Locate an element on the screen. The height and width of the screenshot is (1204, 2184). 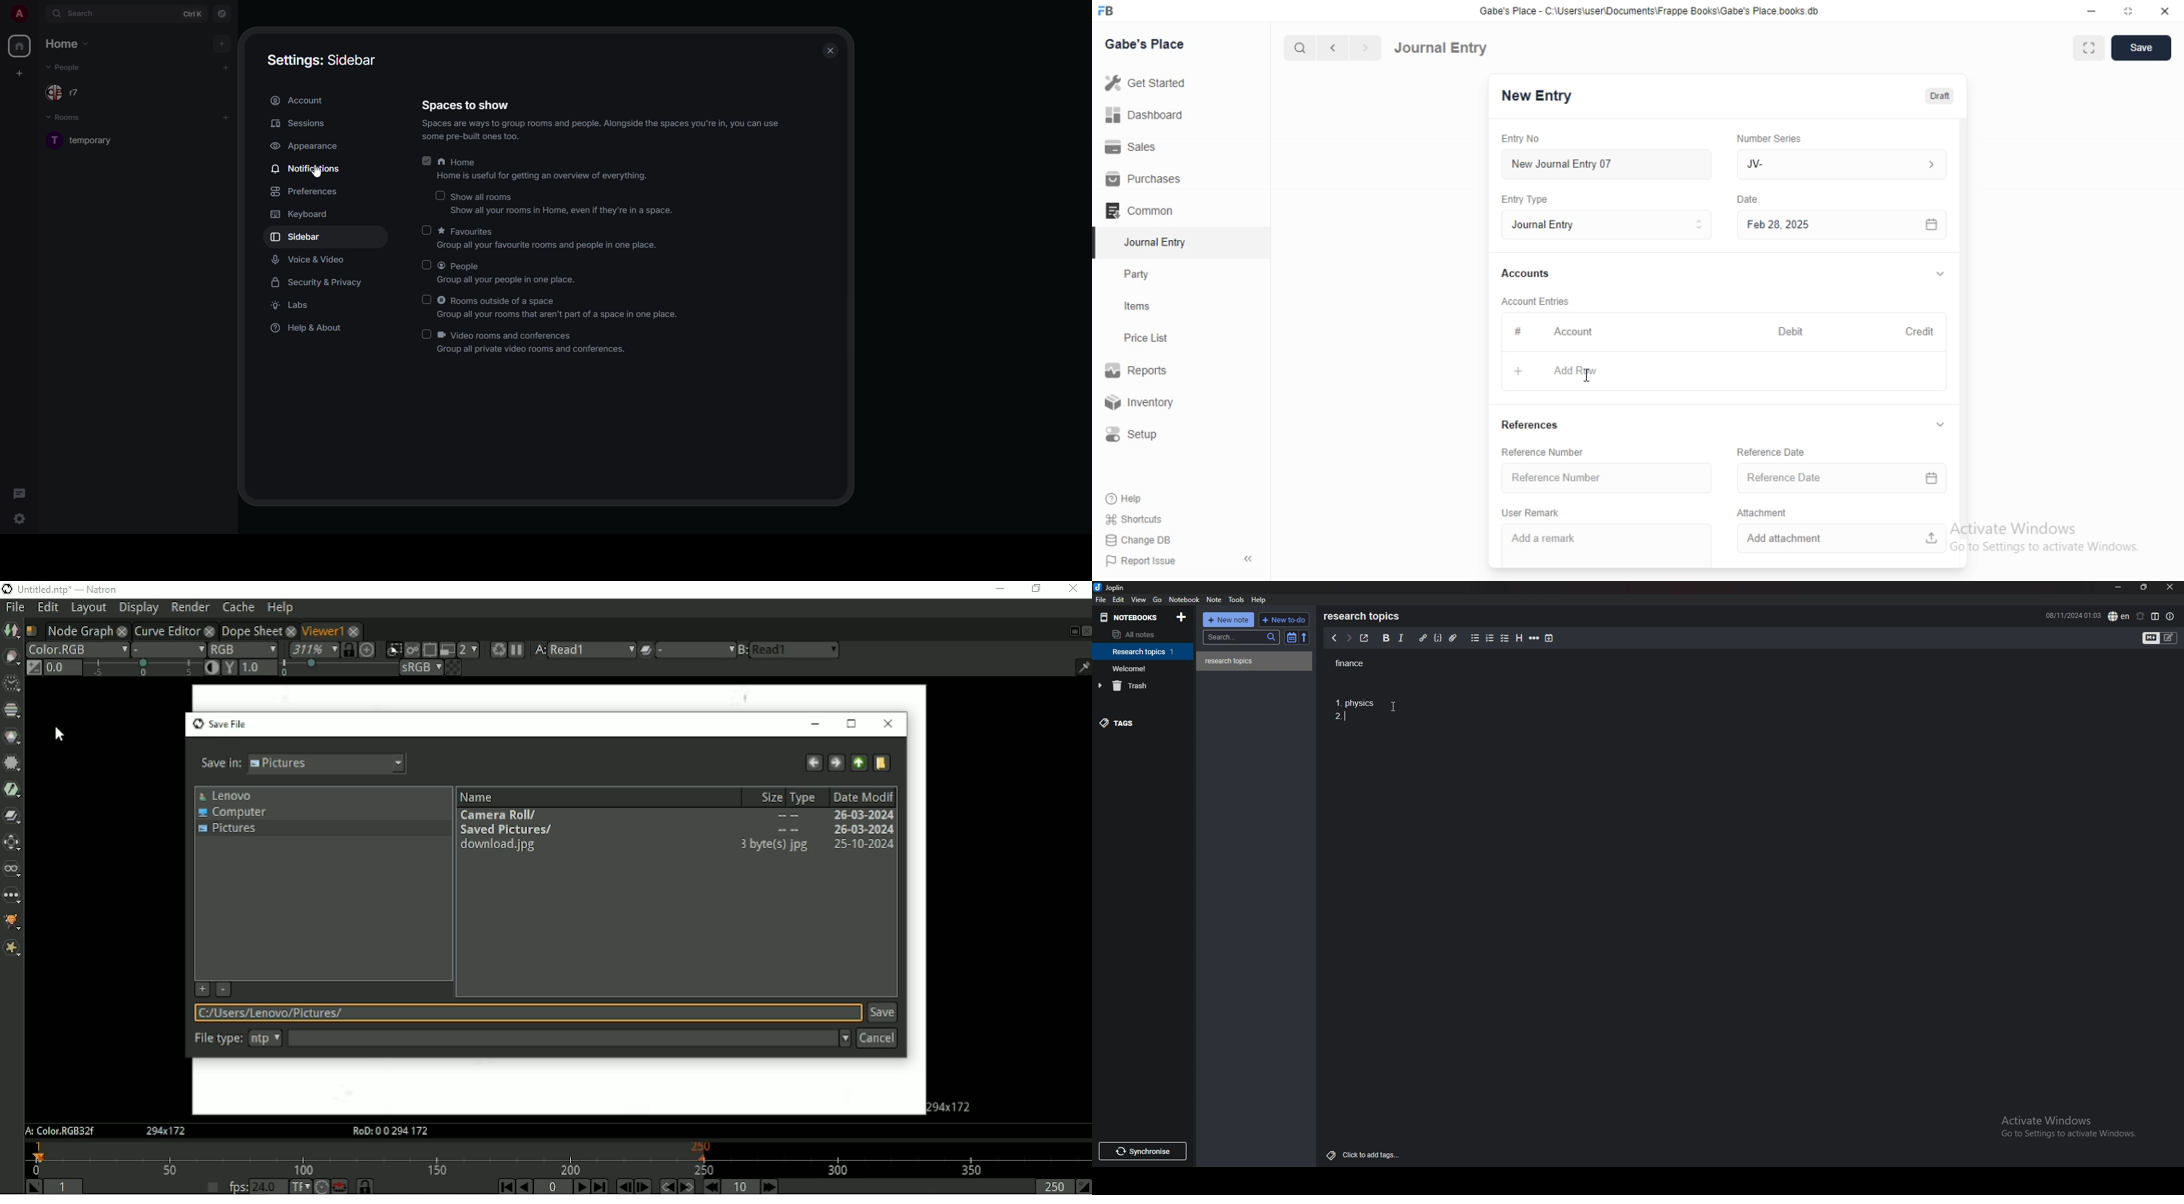
Get Started is located at coordinates (1144, 84).